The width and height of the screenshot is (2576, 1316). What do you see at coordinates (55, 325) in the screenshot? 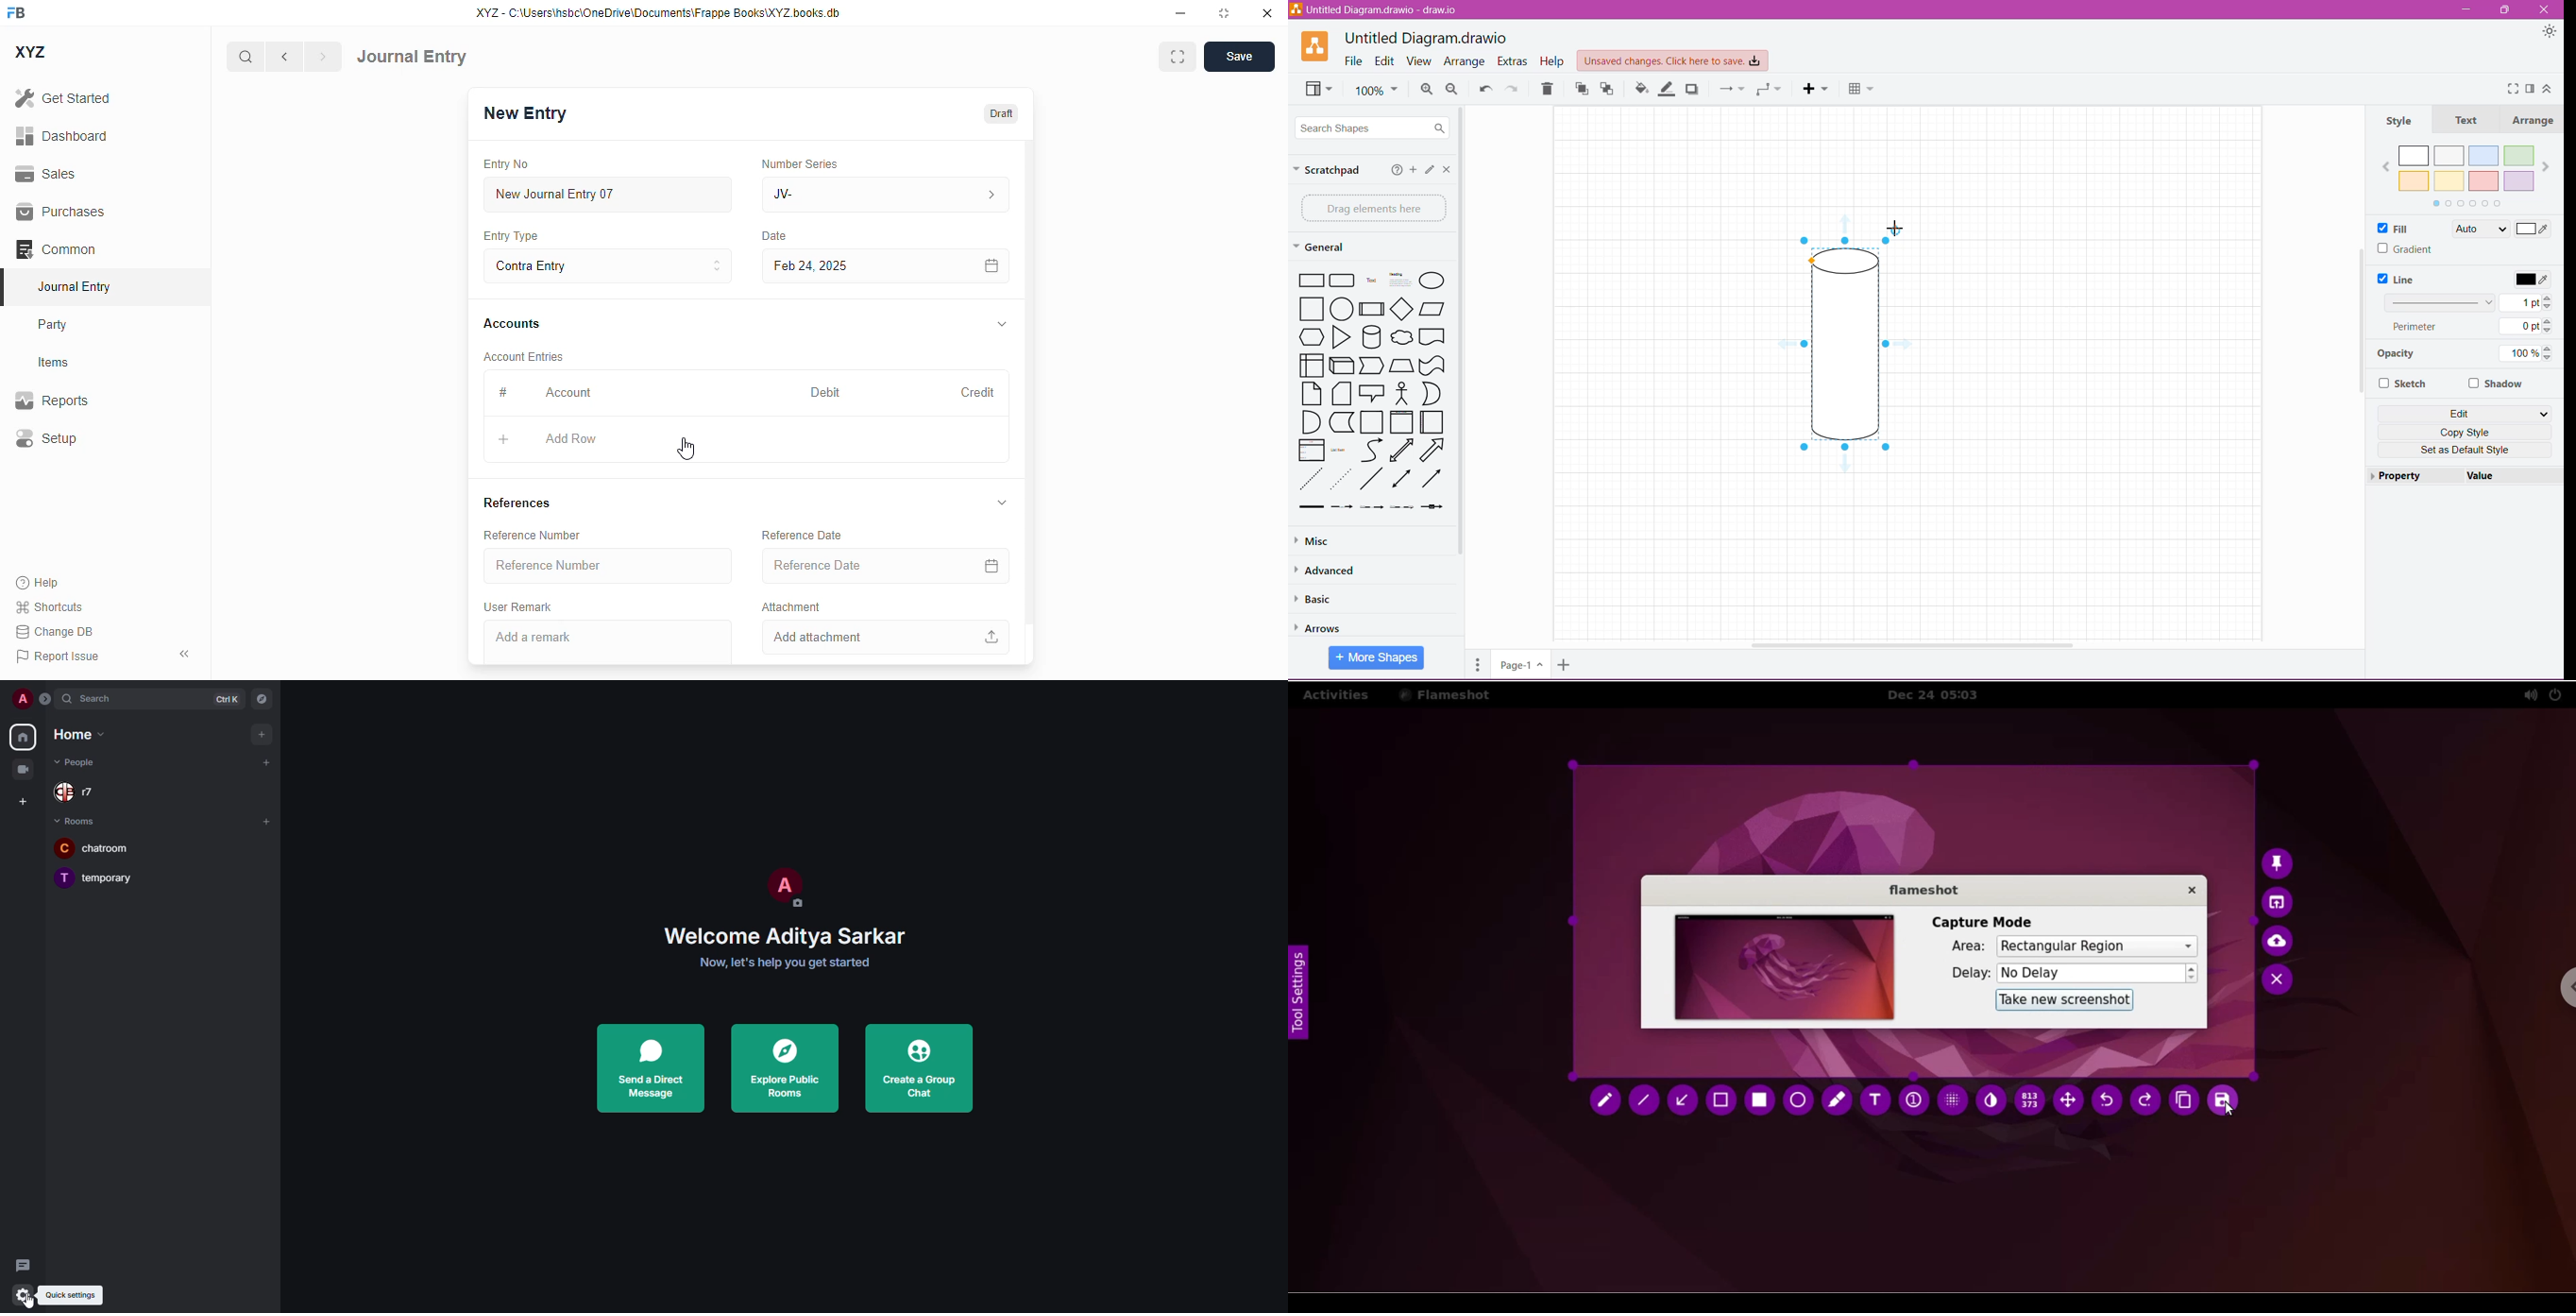
I see `party` at bounding box center [55, 325].